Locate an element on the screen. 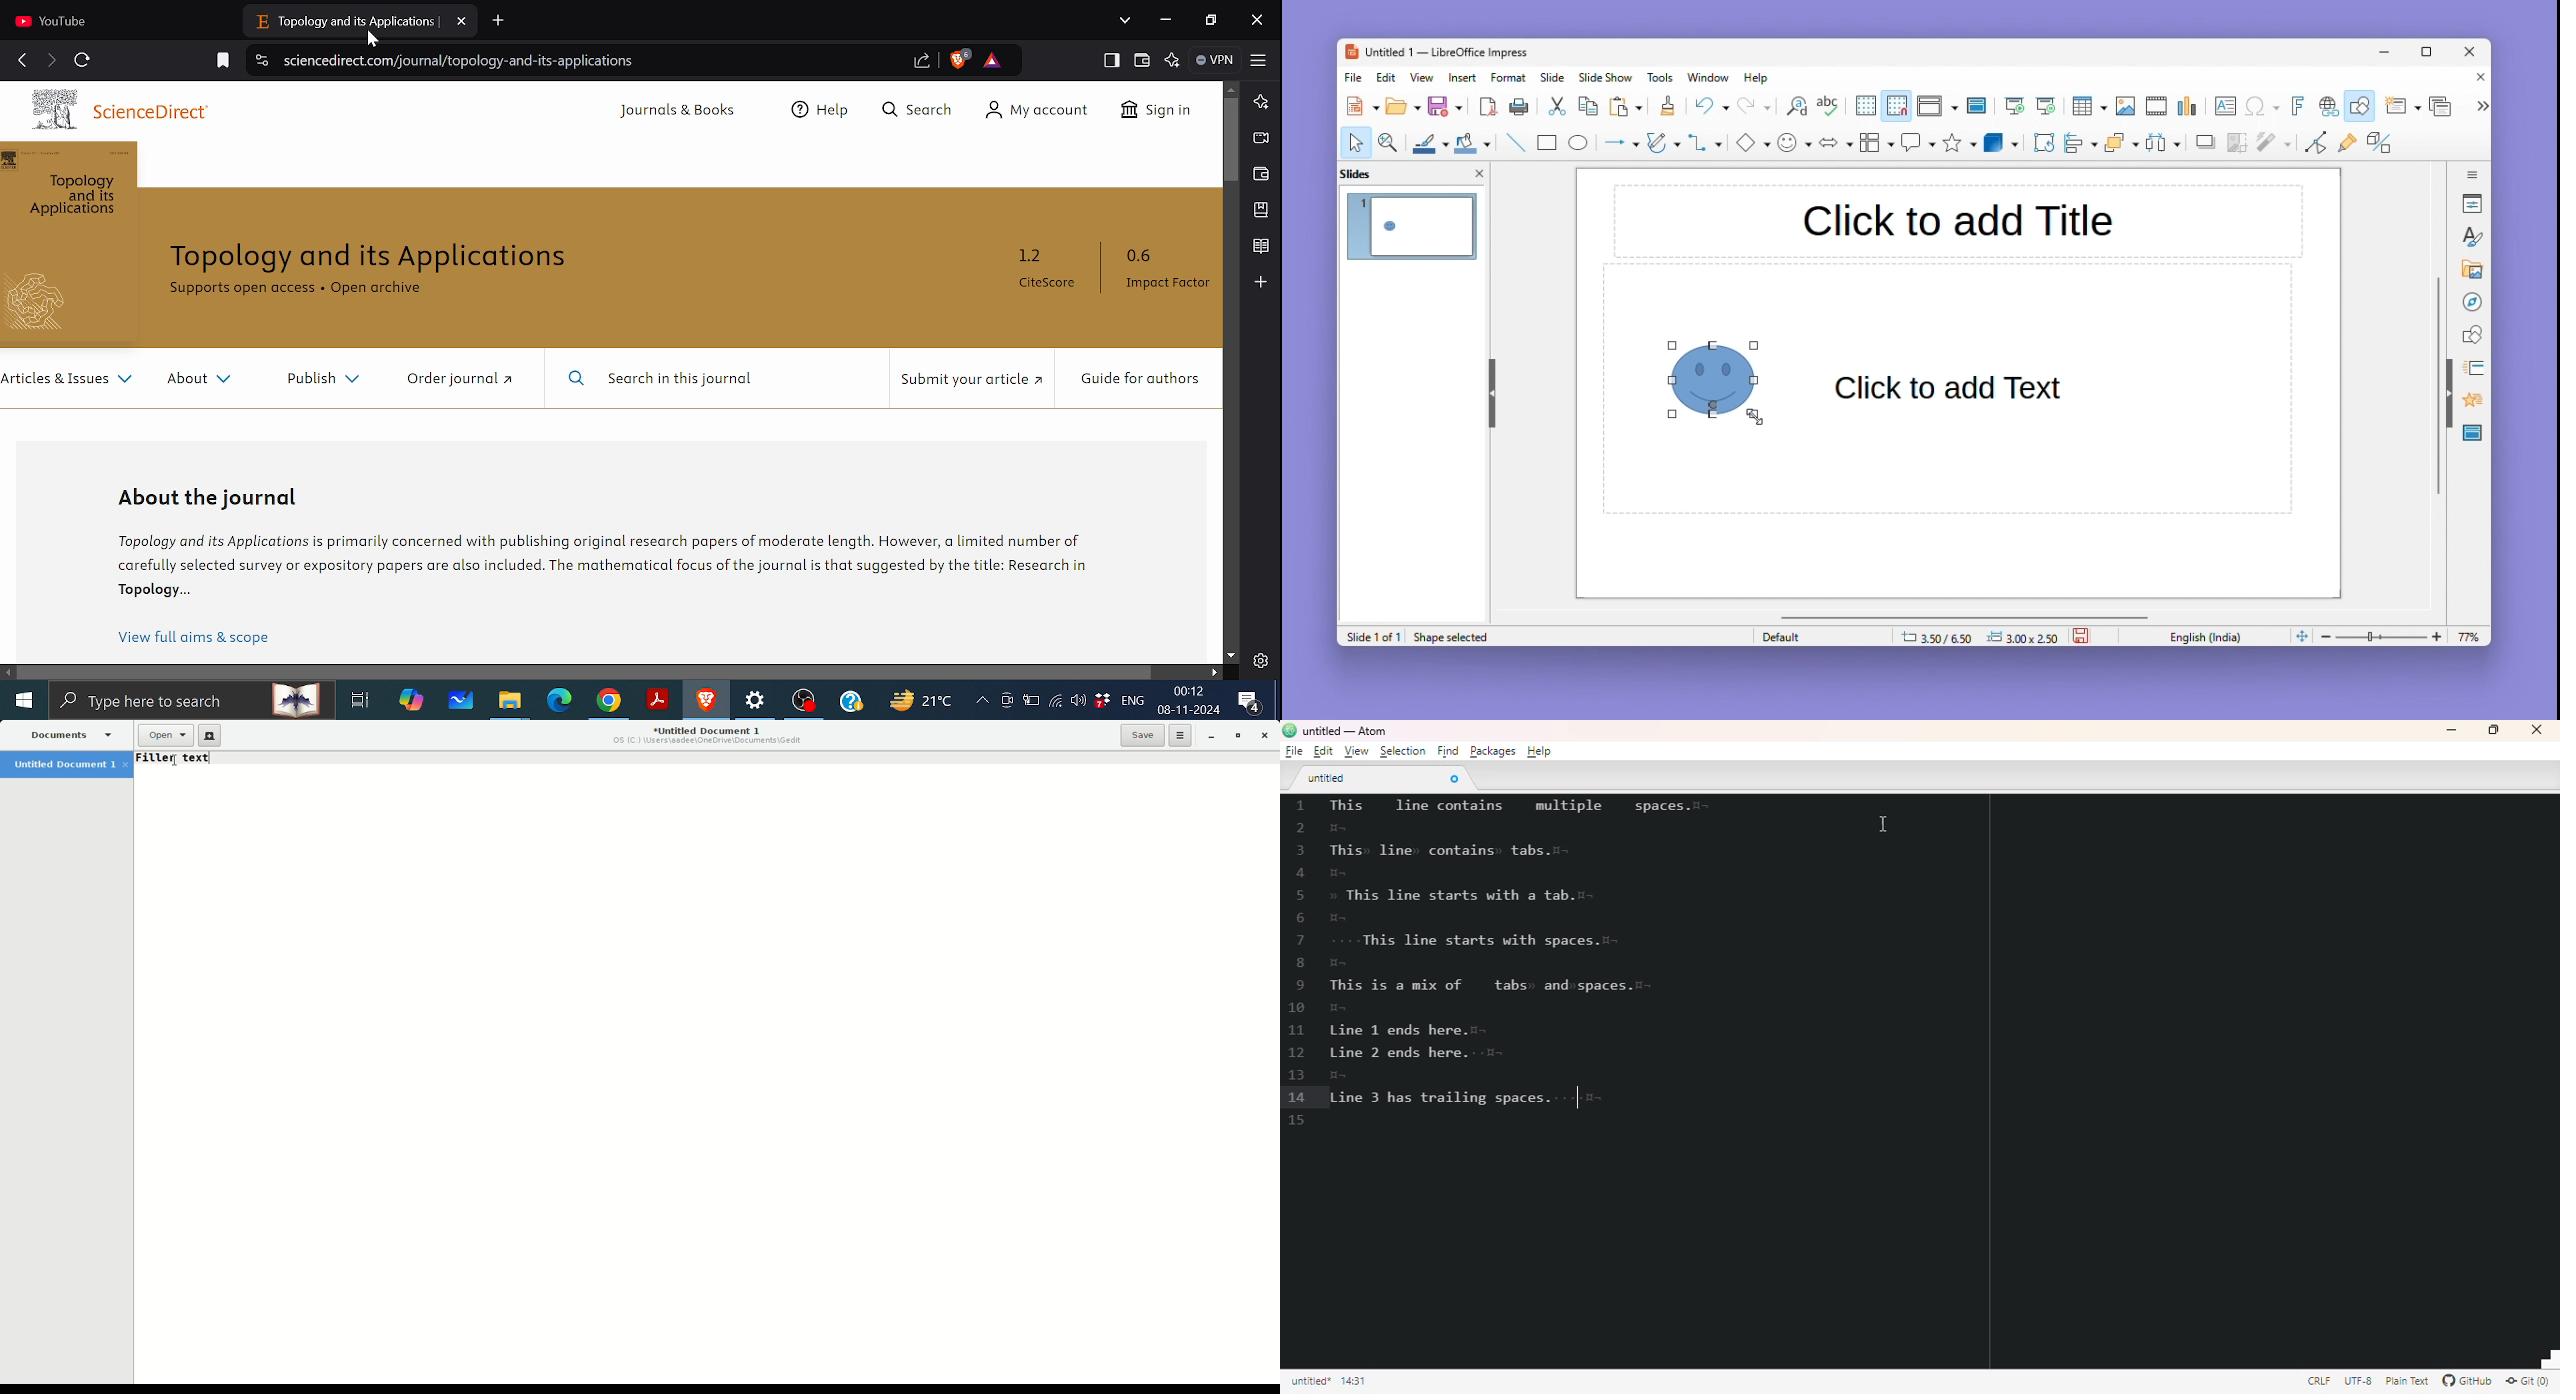  Effects is located at coordinates (2470, 403).